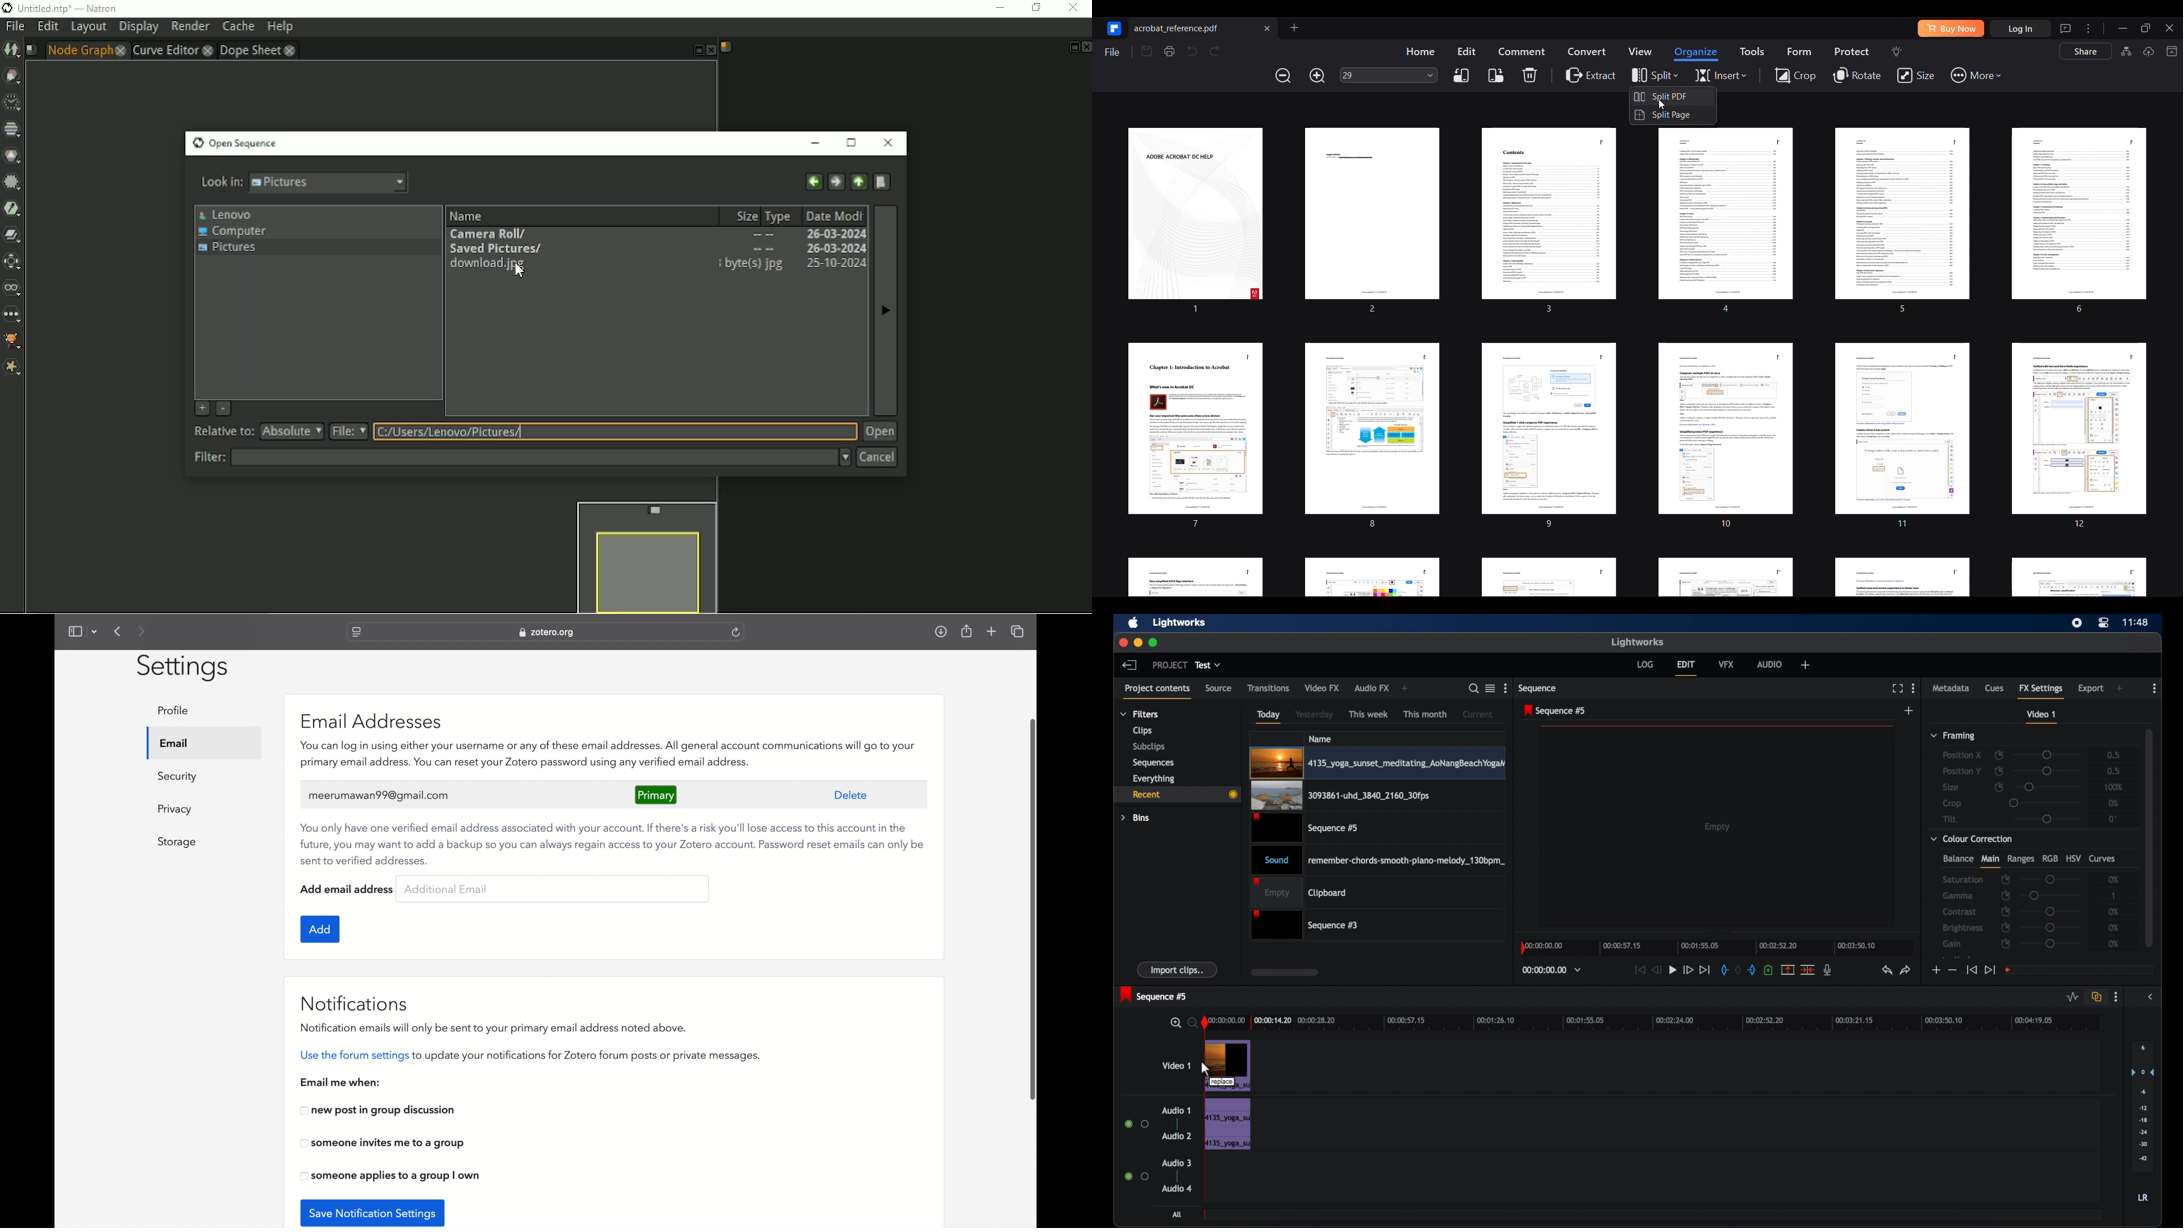 The width and height of the screenshot is (2184, 1232). What do you see at coordinates (1268, 716) in the screenshot?
I see `today` at bounding box center [1268, 716].